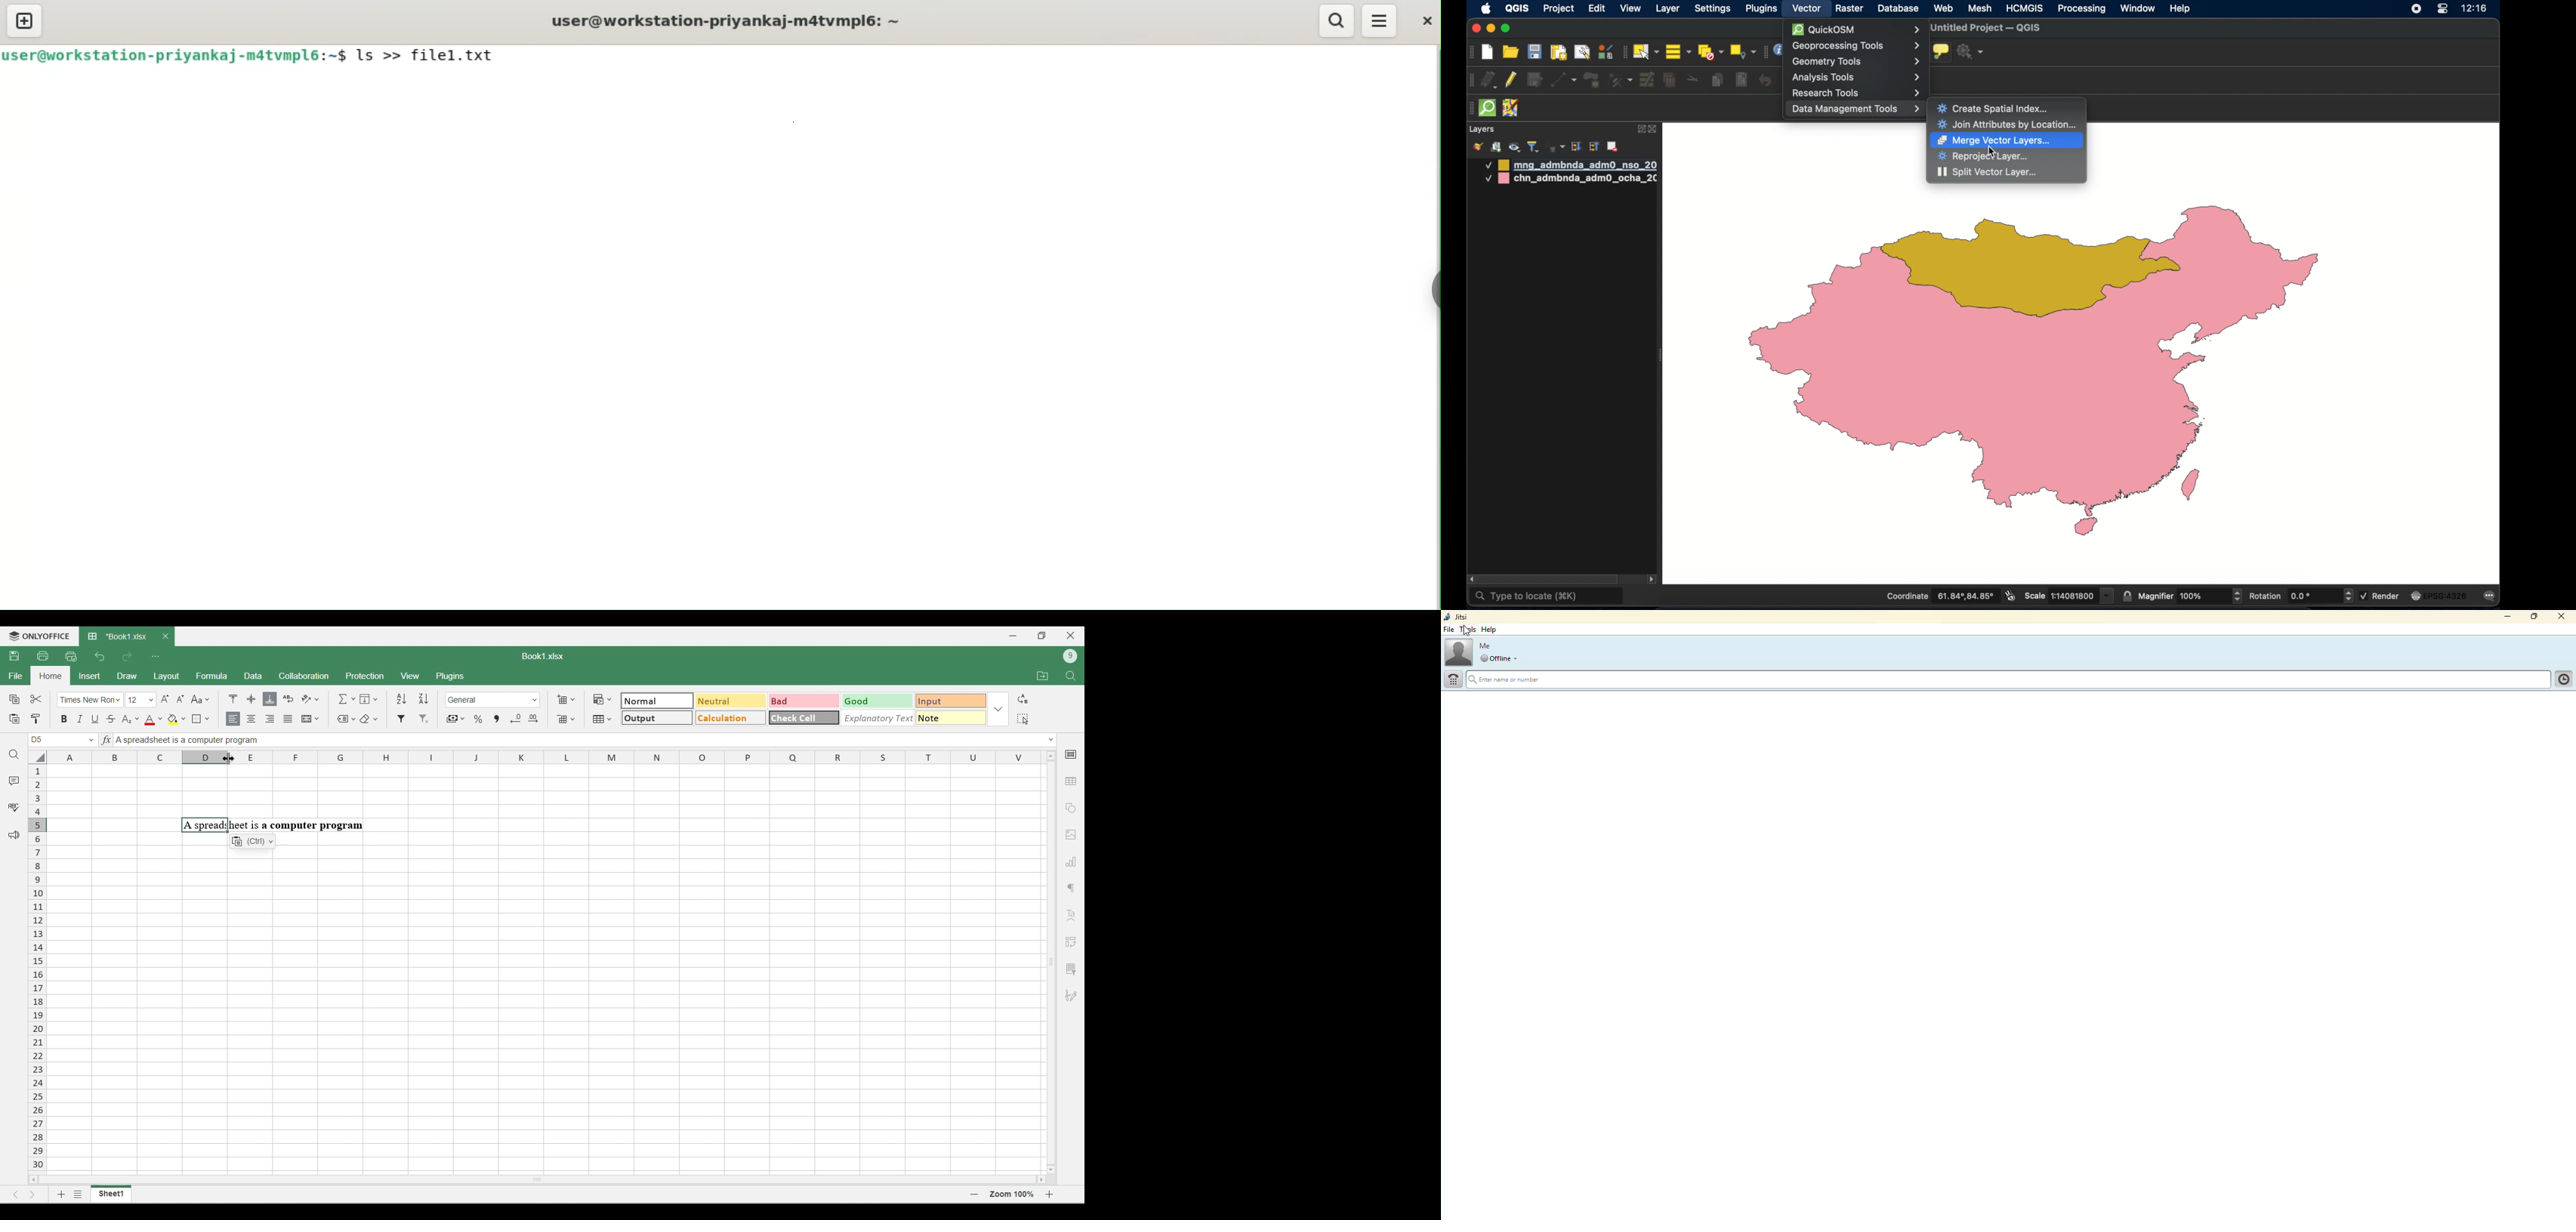 This screenshot has height=1232, width=2576. Describe the element at coordinates (566, 699) in the screenshot. I see `Insert cell options` at that location.